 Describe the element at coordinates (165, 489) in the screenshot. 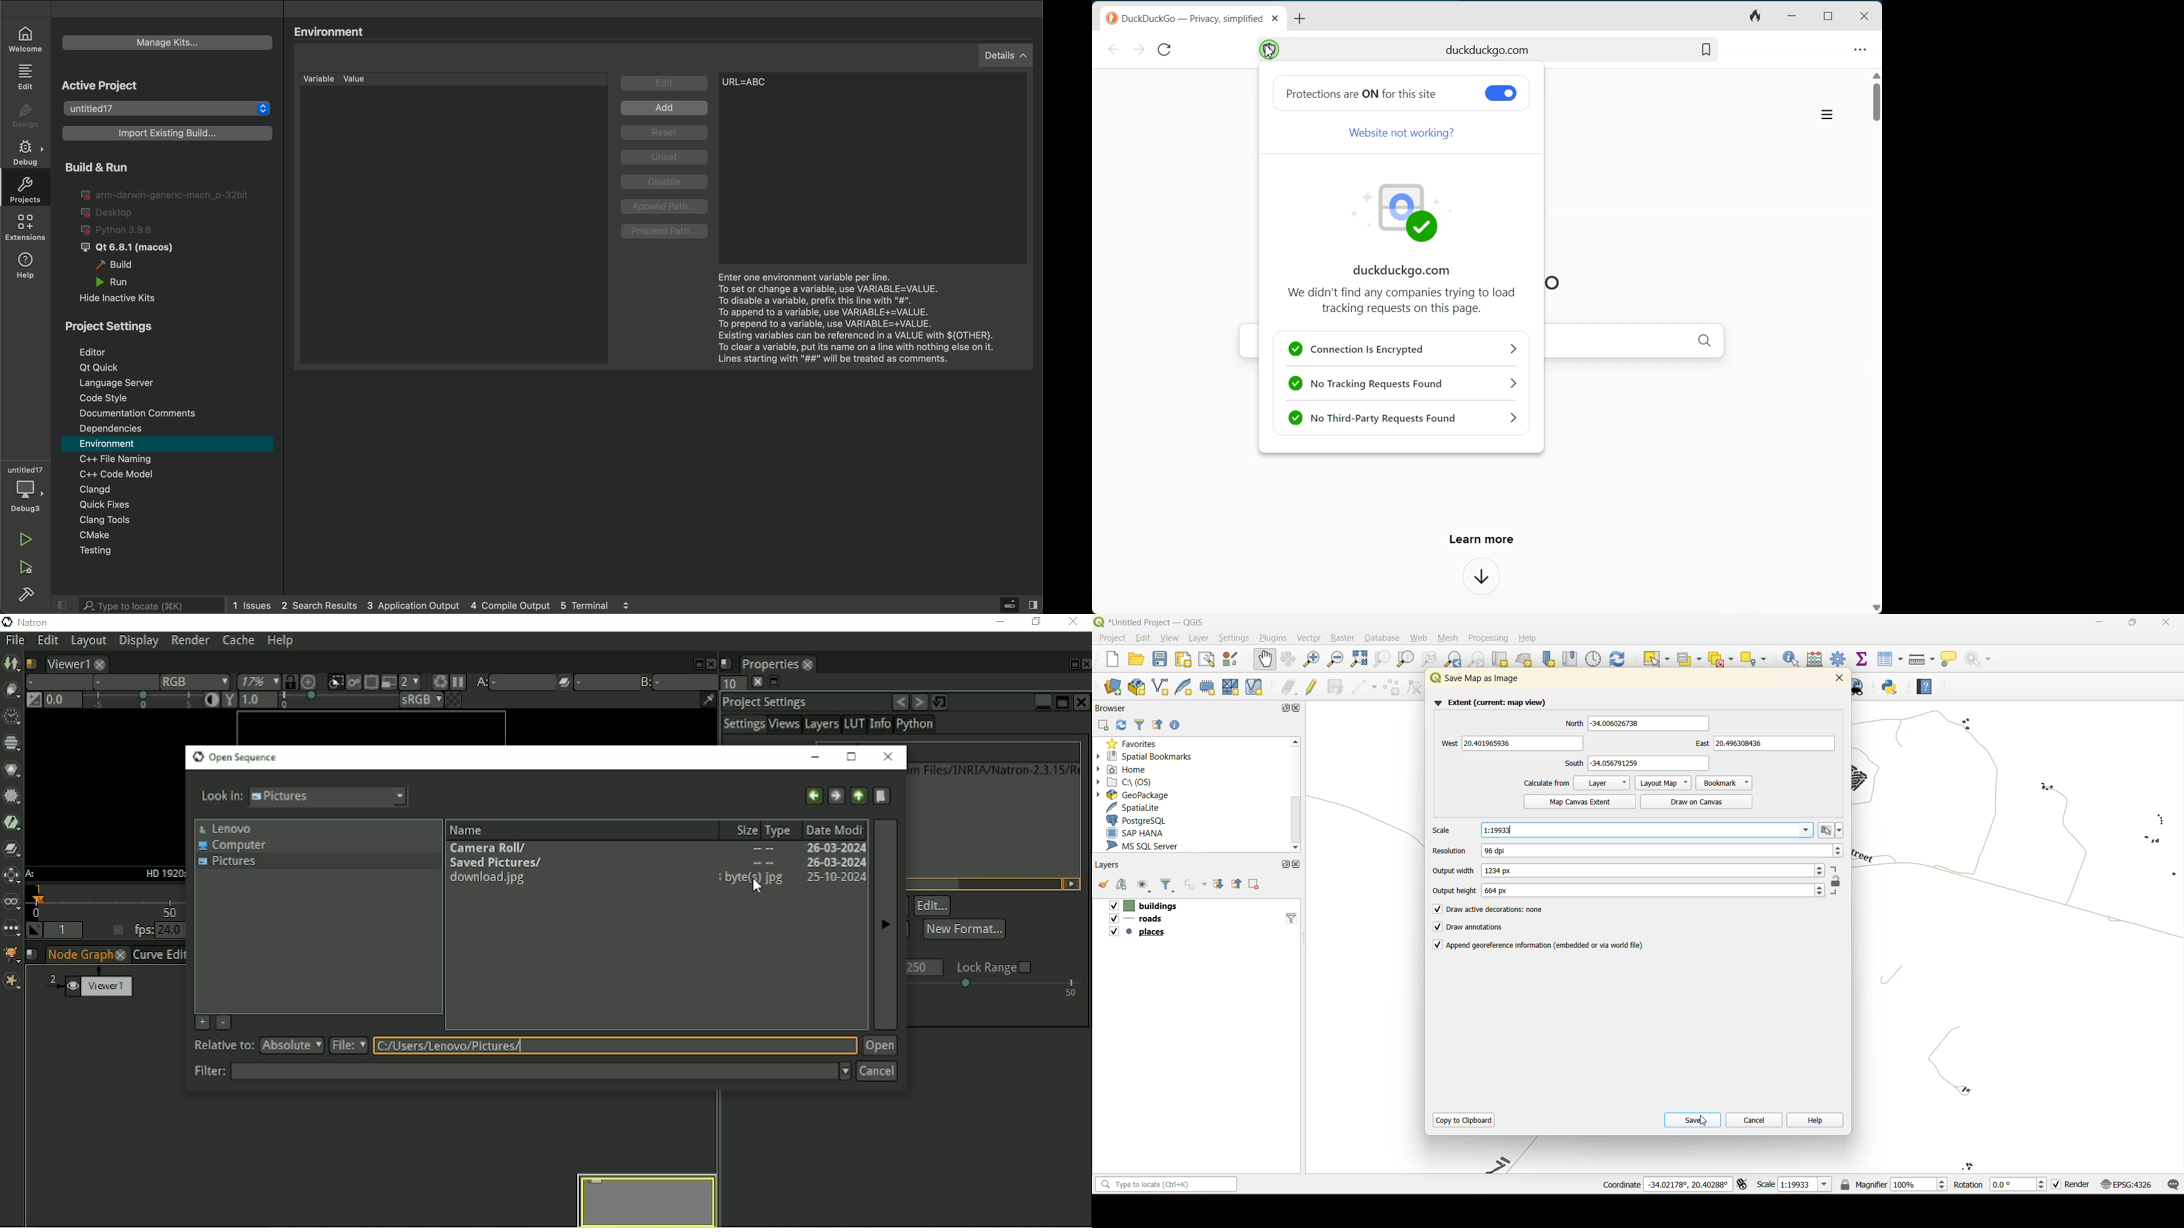

I see `Clangd` at that location.